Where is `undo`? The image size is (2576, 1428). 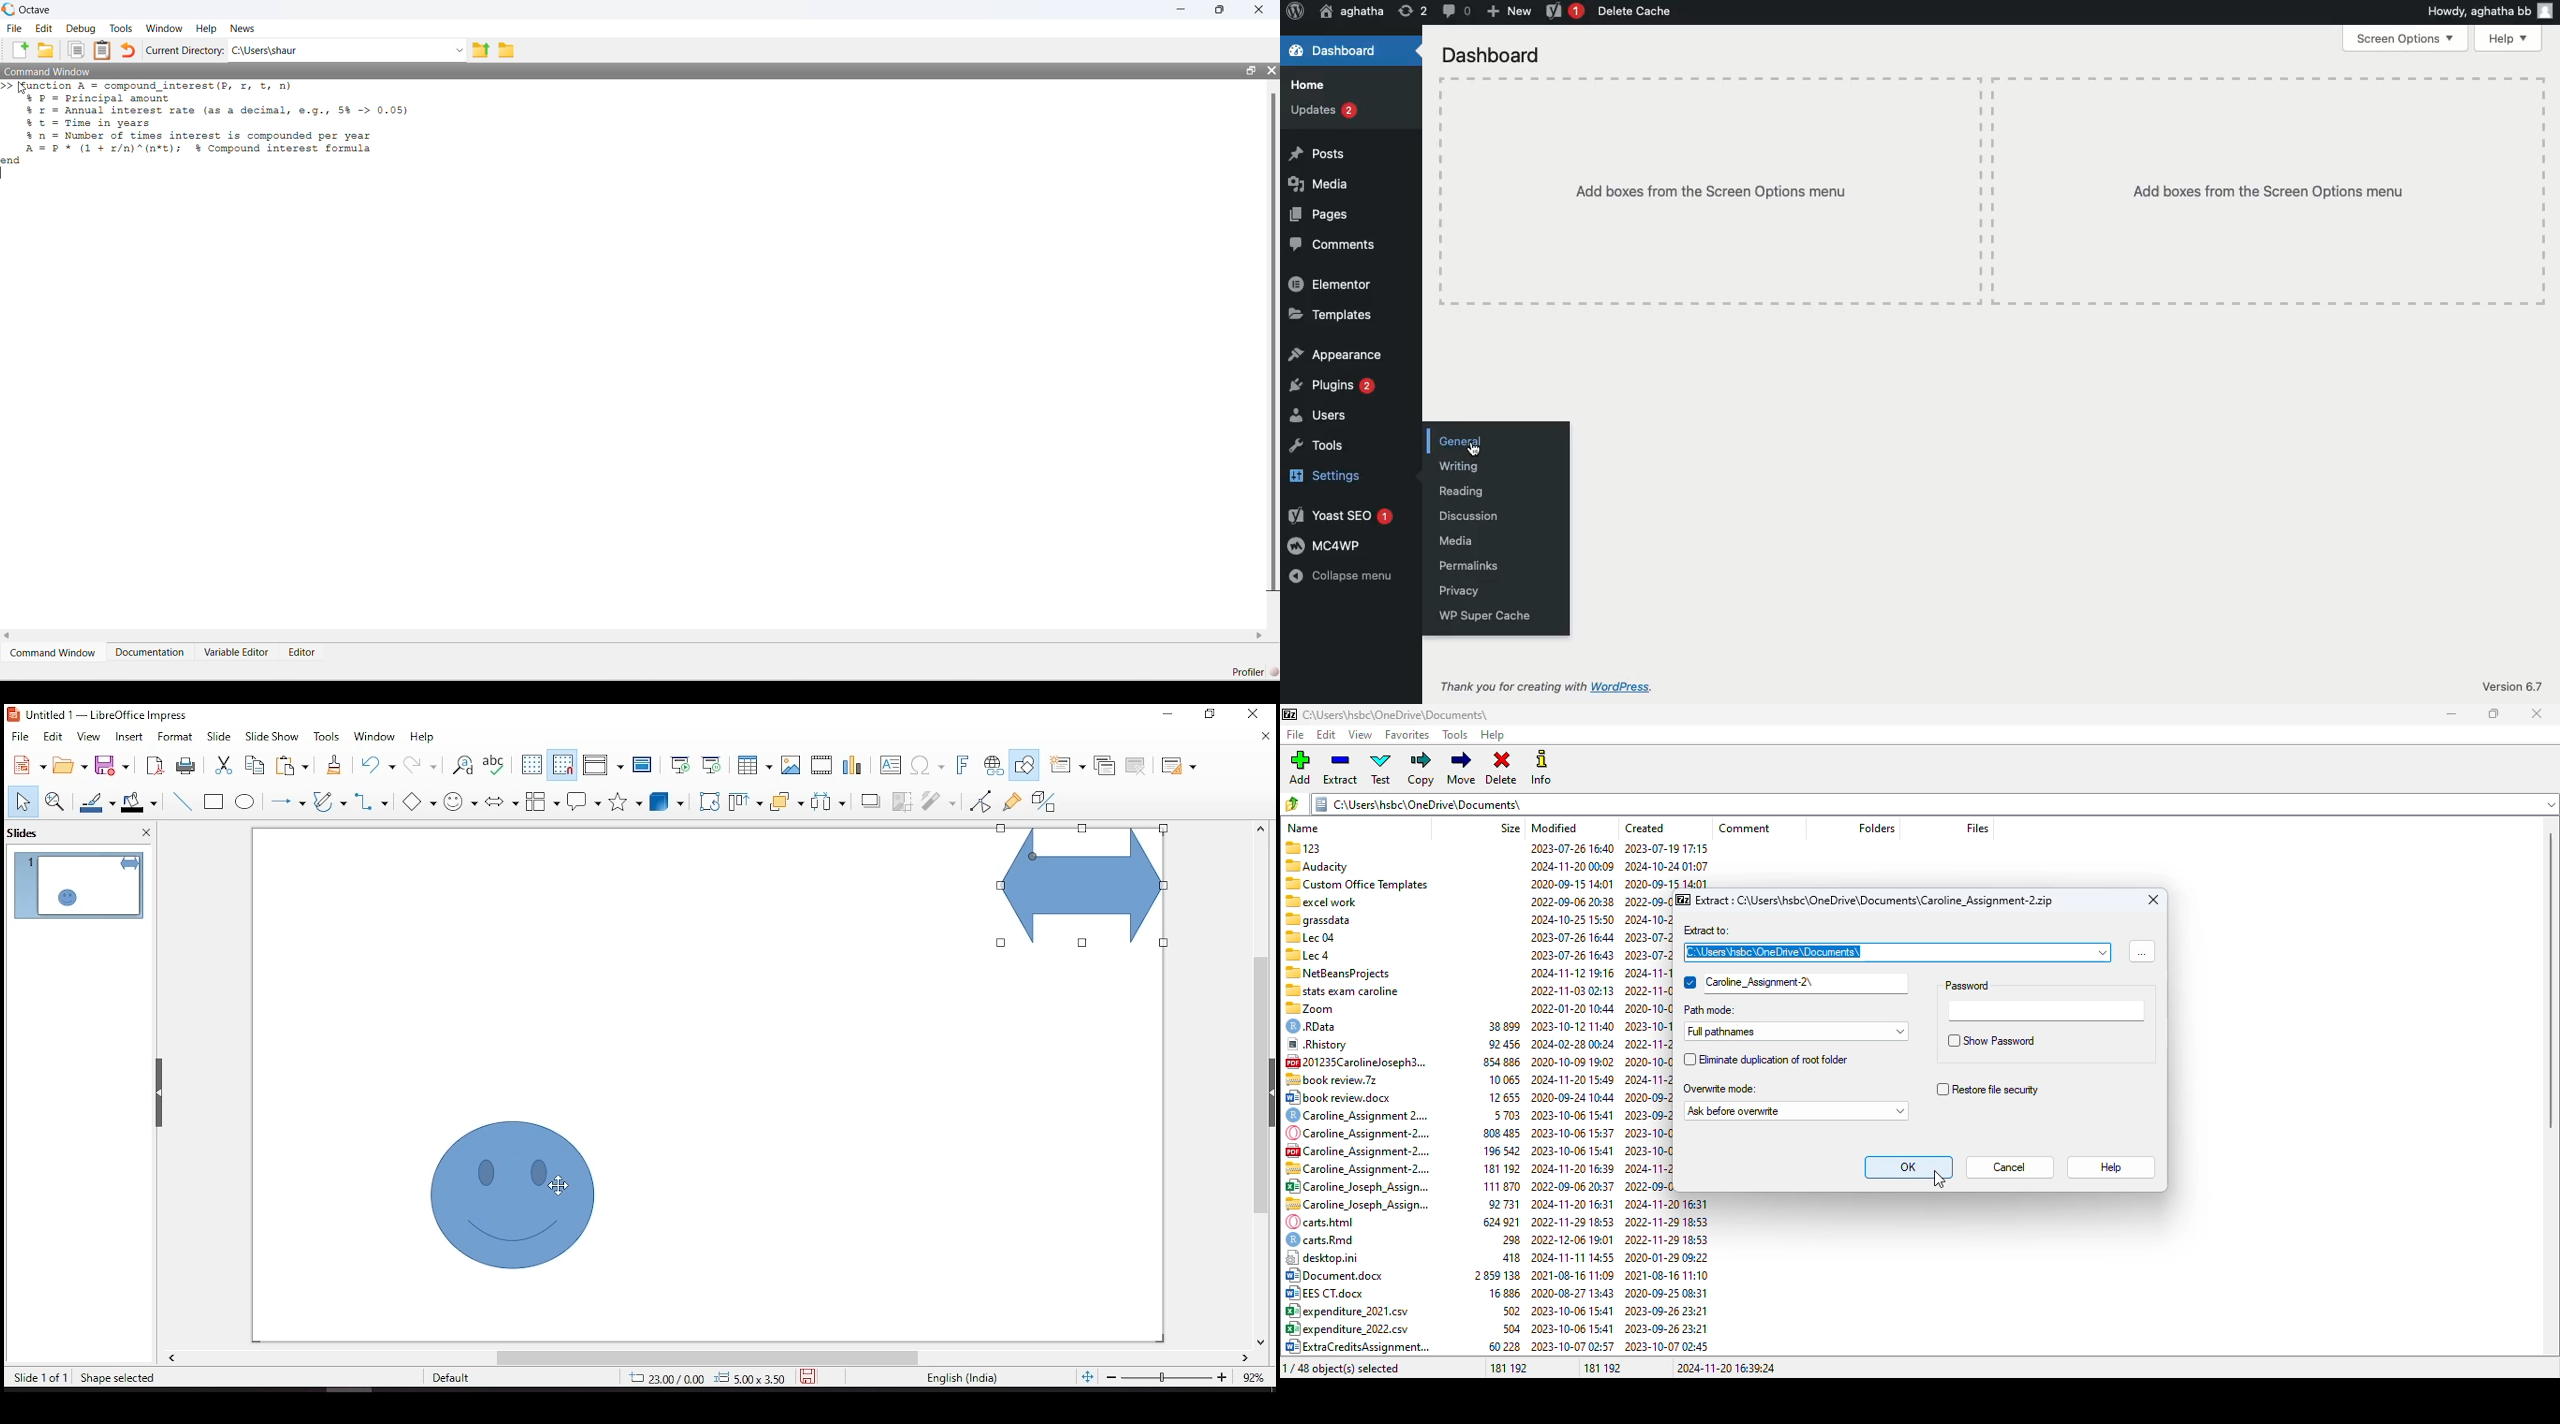
undo is located at coordinates (382, 765).